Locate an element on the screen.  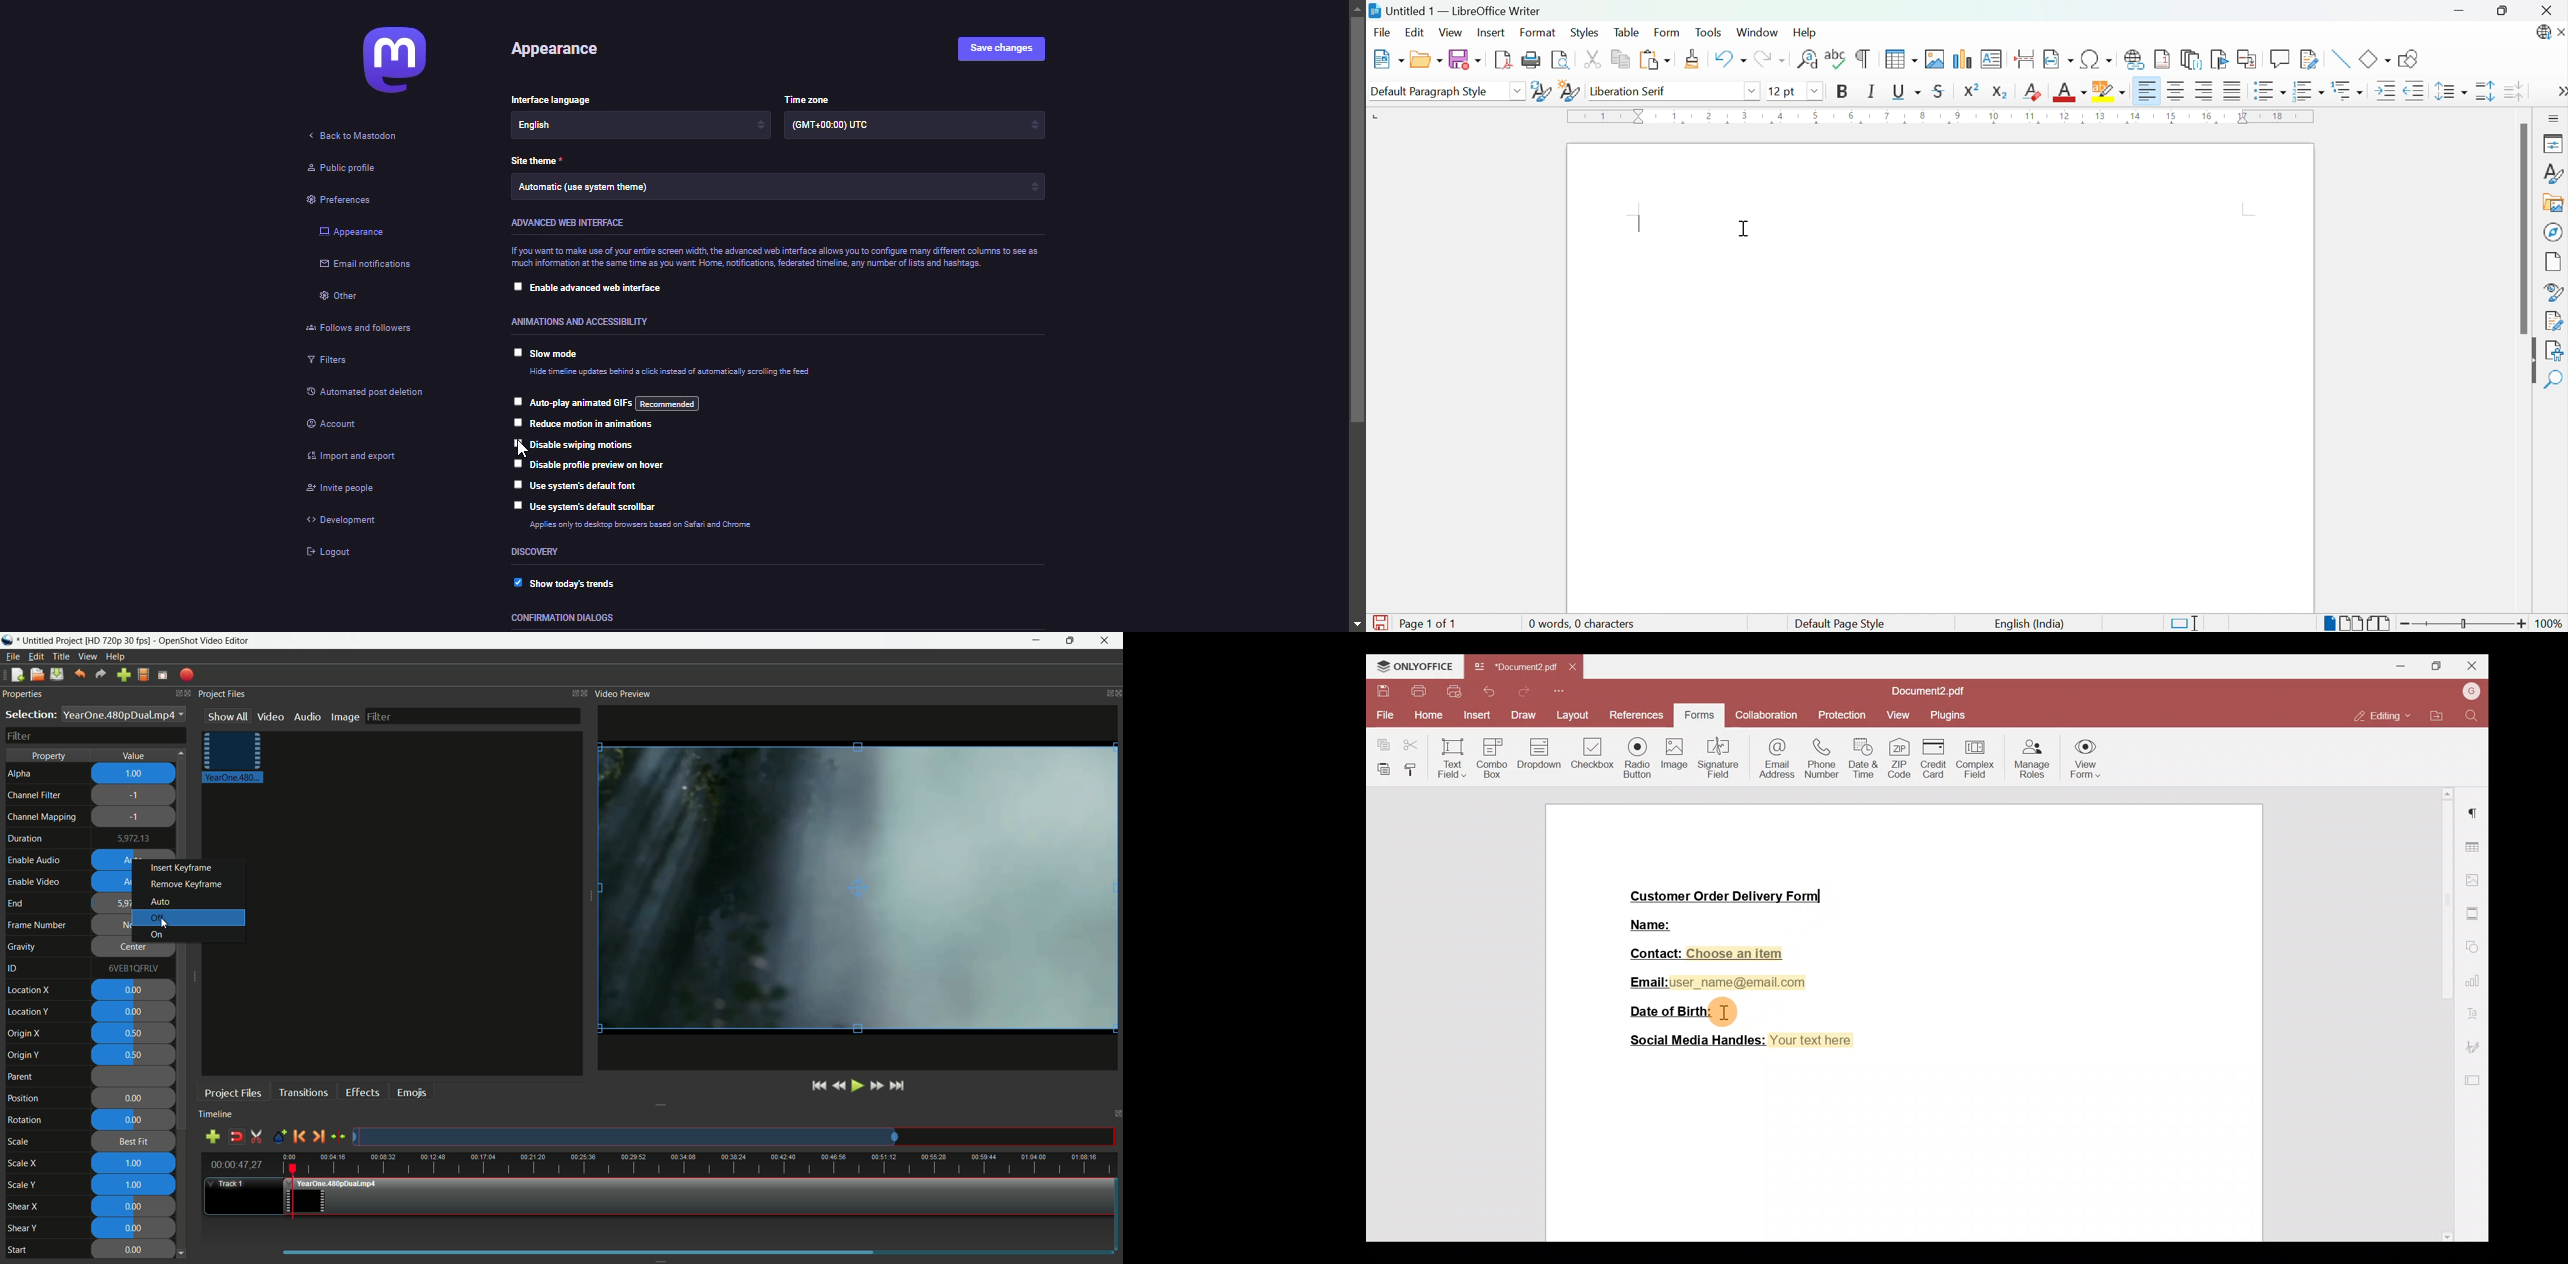
Toggle Formatting Marks is located at coordinates (1863, 58).